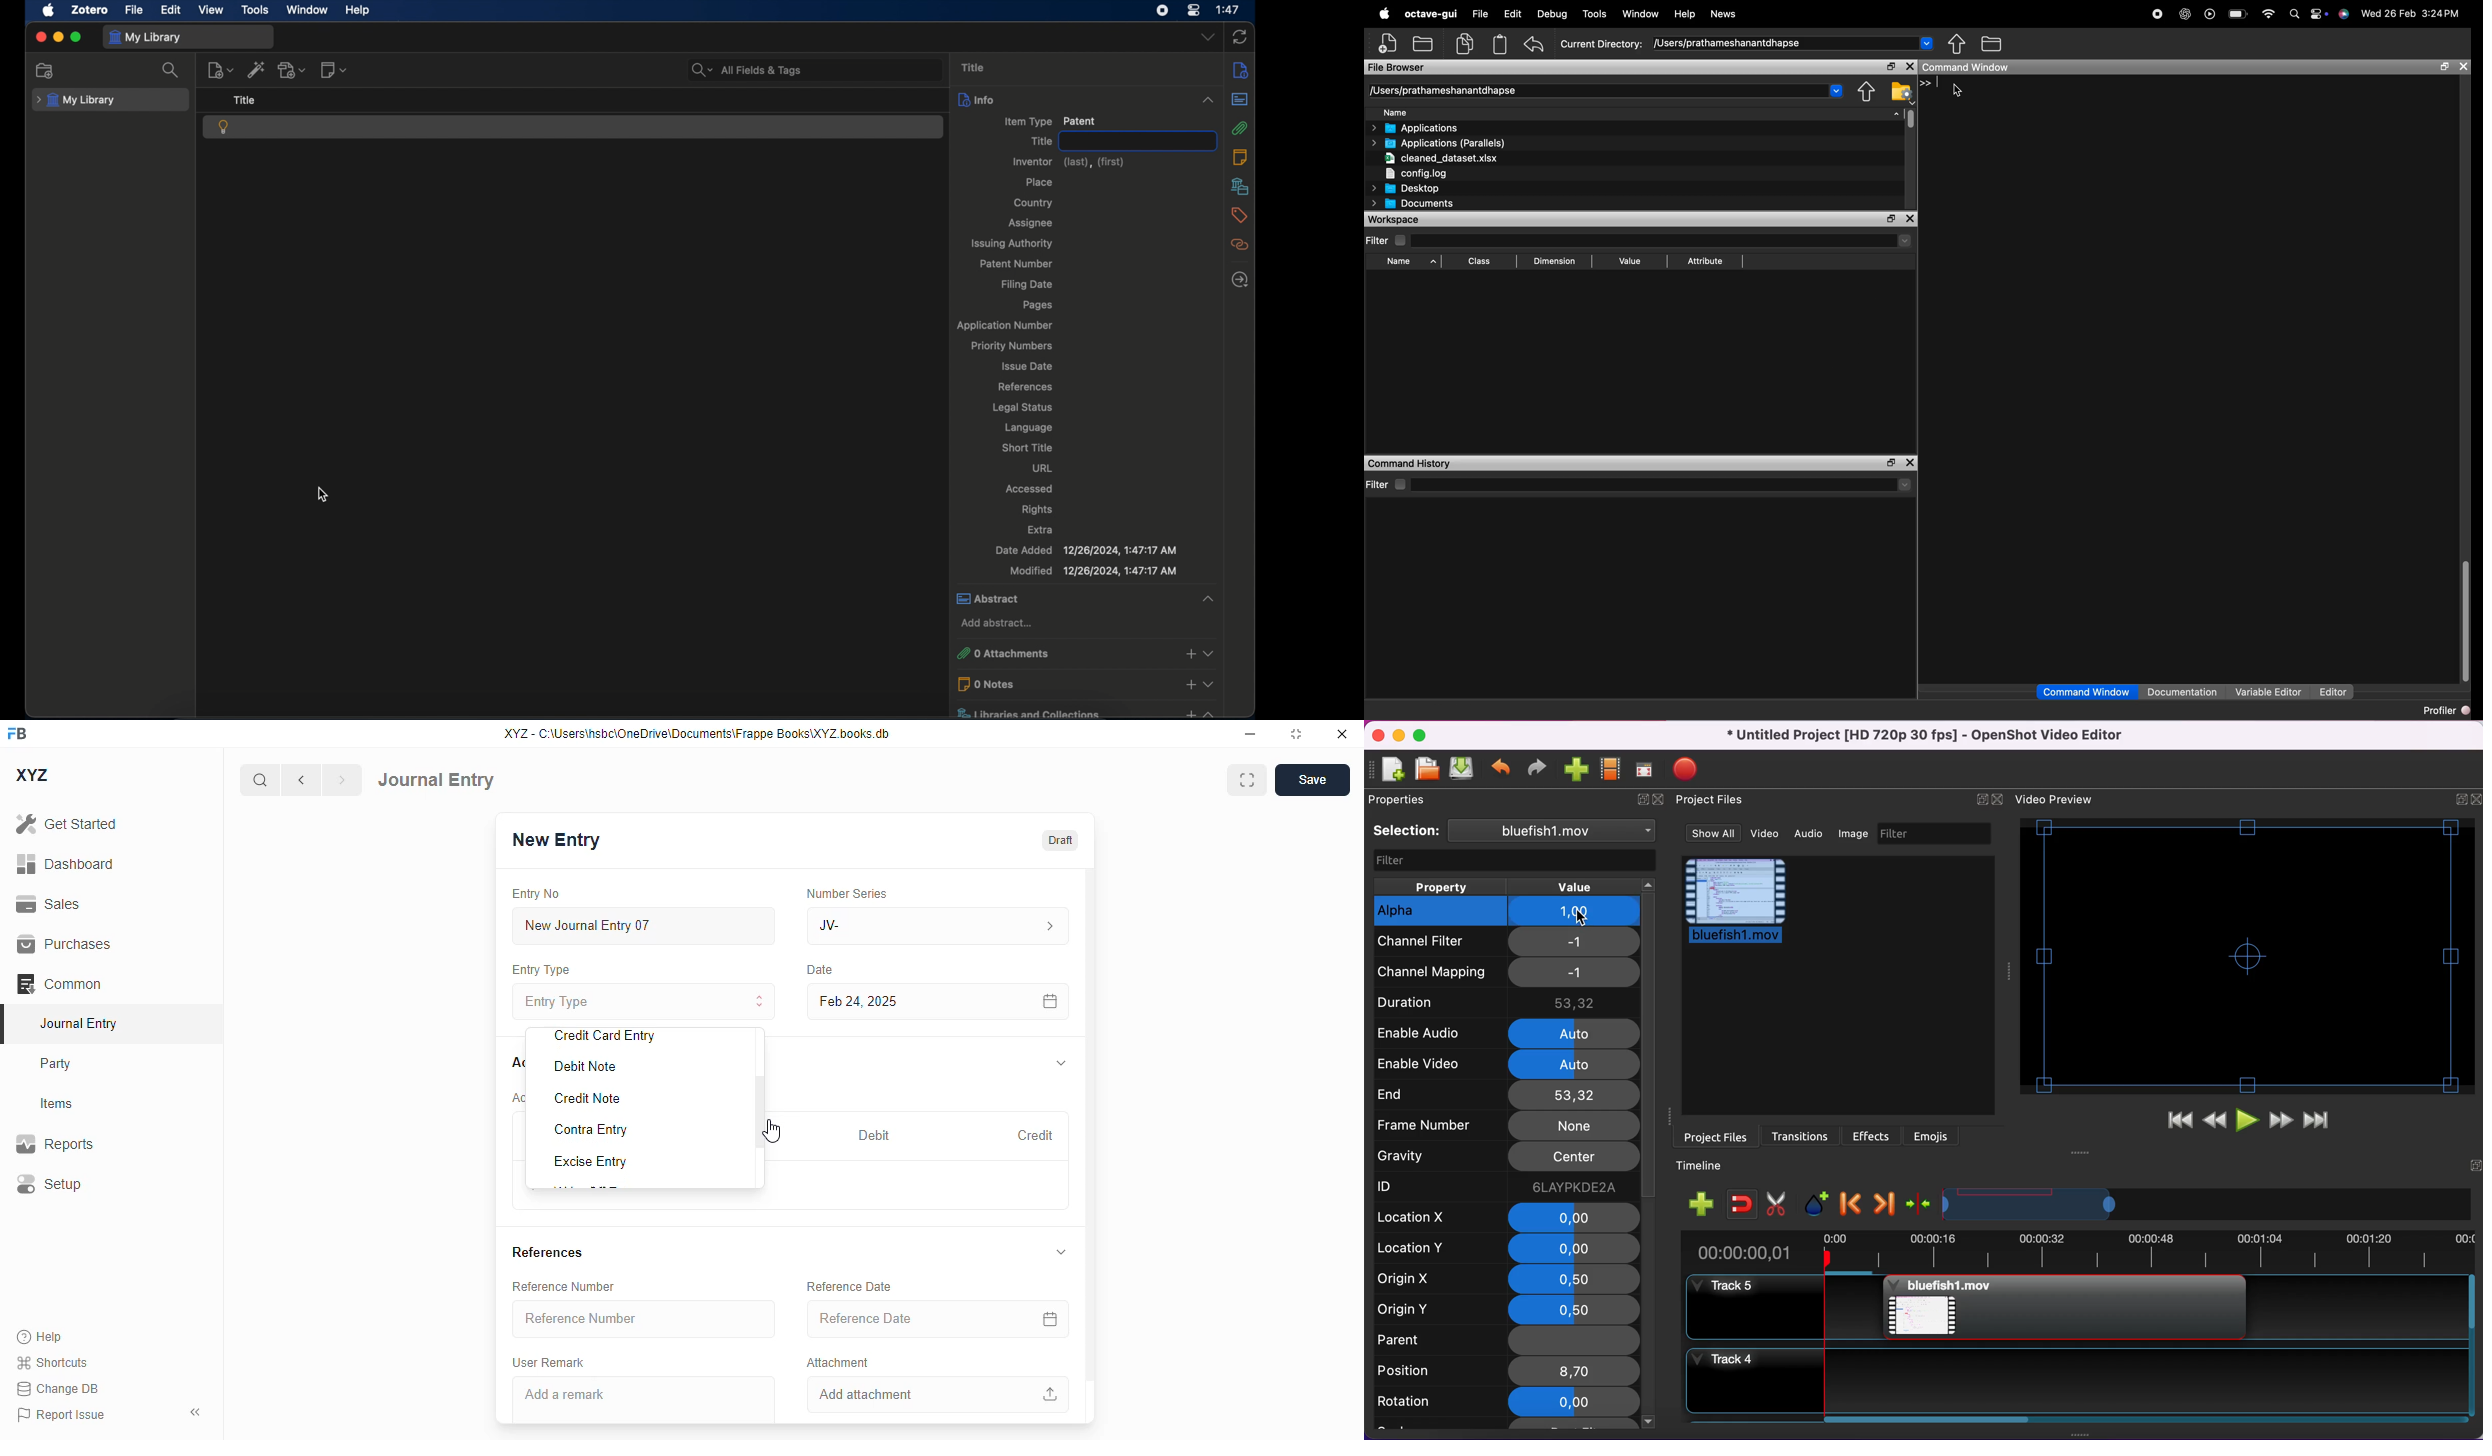 Image resolution: width=2492 pixels, height=1456 pixels. What do you see at coordinates (875, 1135) in the screenshot?
I see `debit` at bounding box center [875, 1135].